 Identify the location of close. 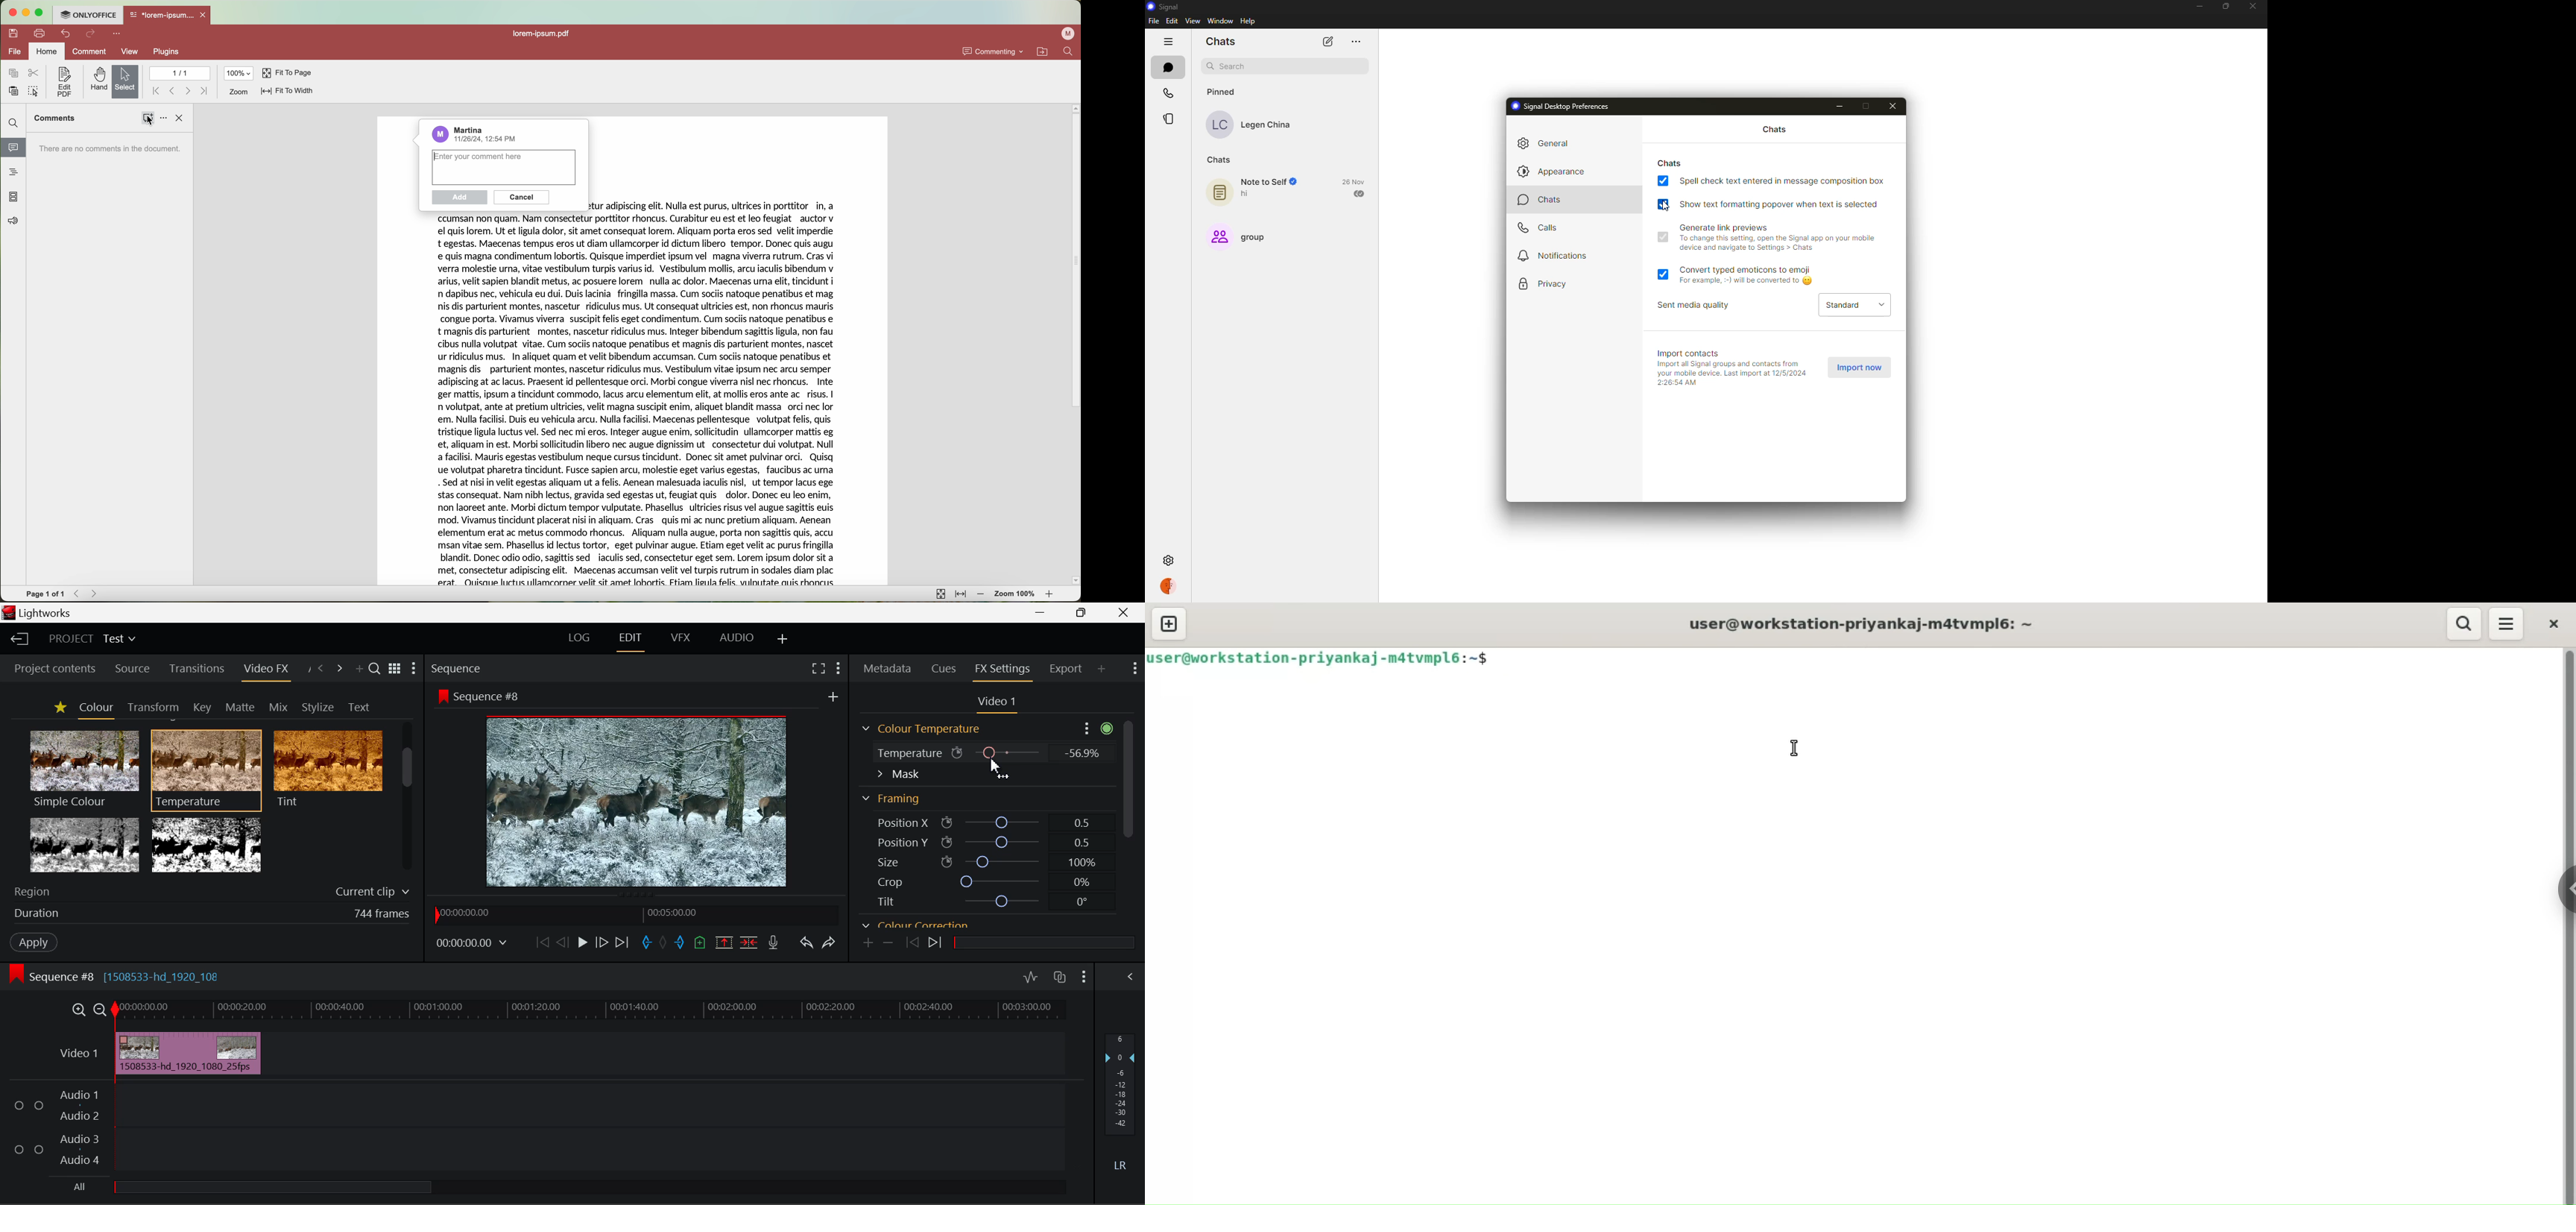
(1896, 105).